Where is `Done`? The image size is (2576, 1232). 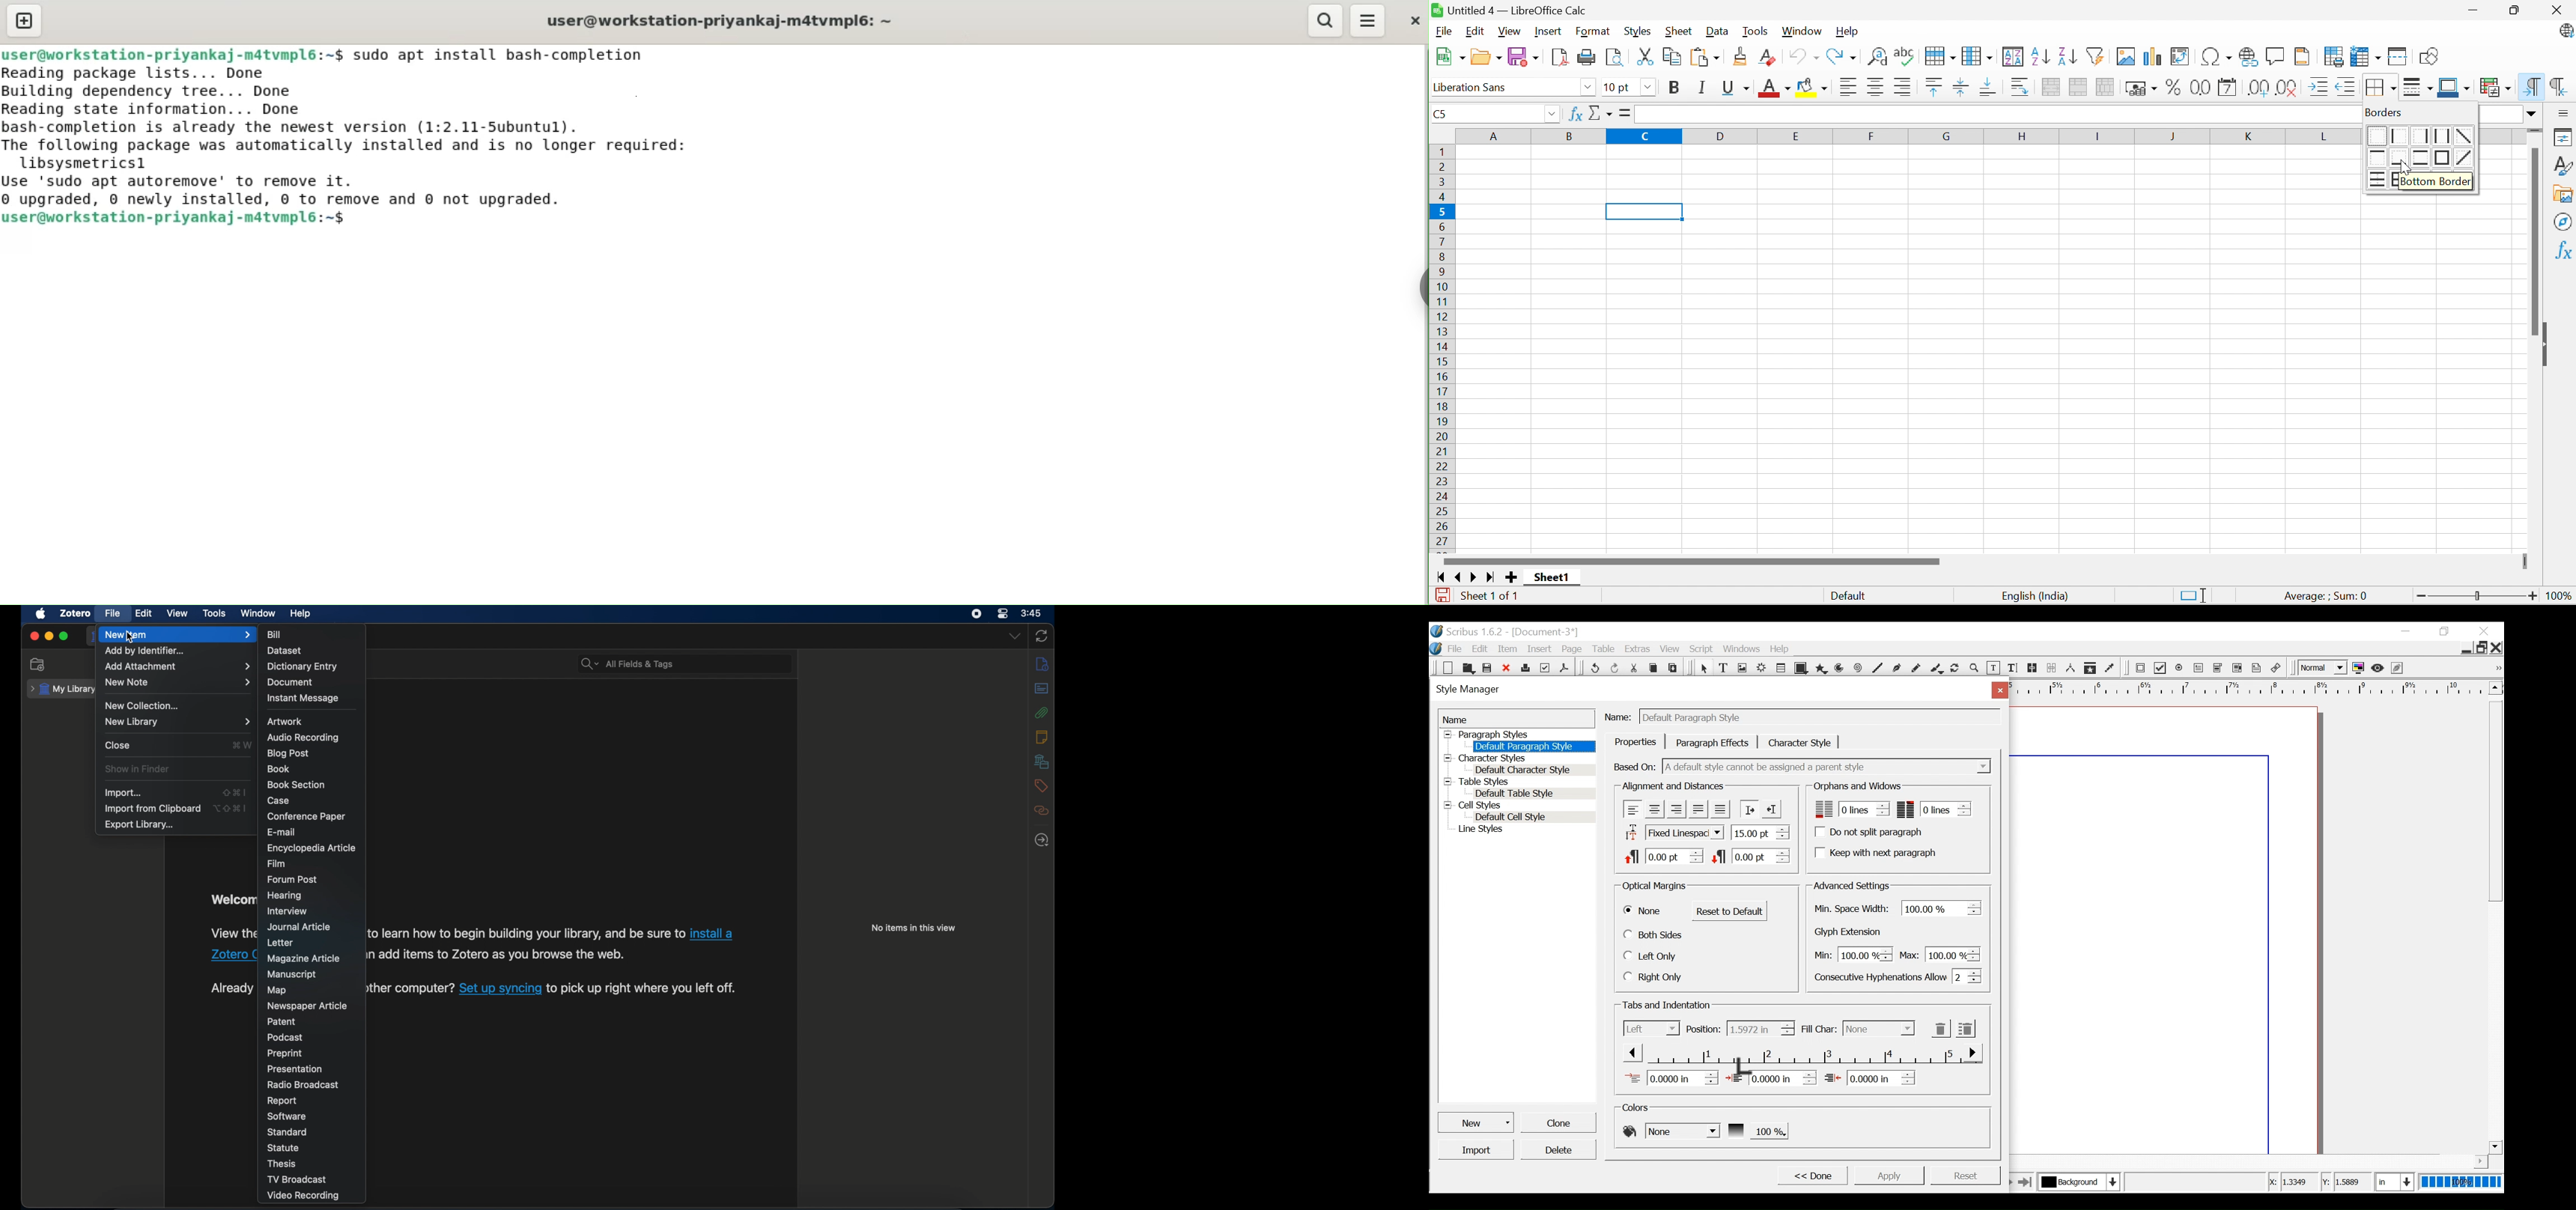
Done is located at coordinates (1811, 1175).